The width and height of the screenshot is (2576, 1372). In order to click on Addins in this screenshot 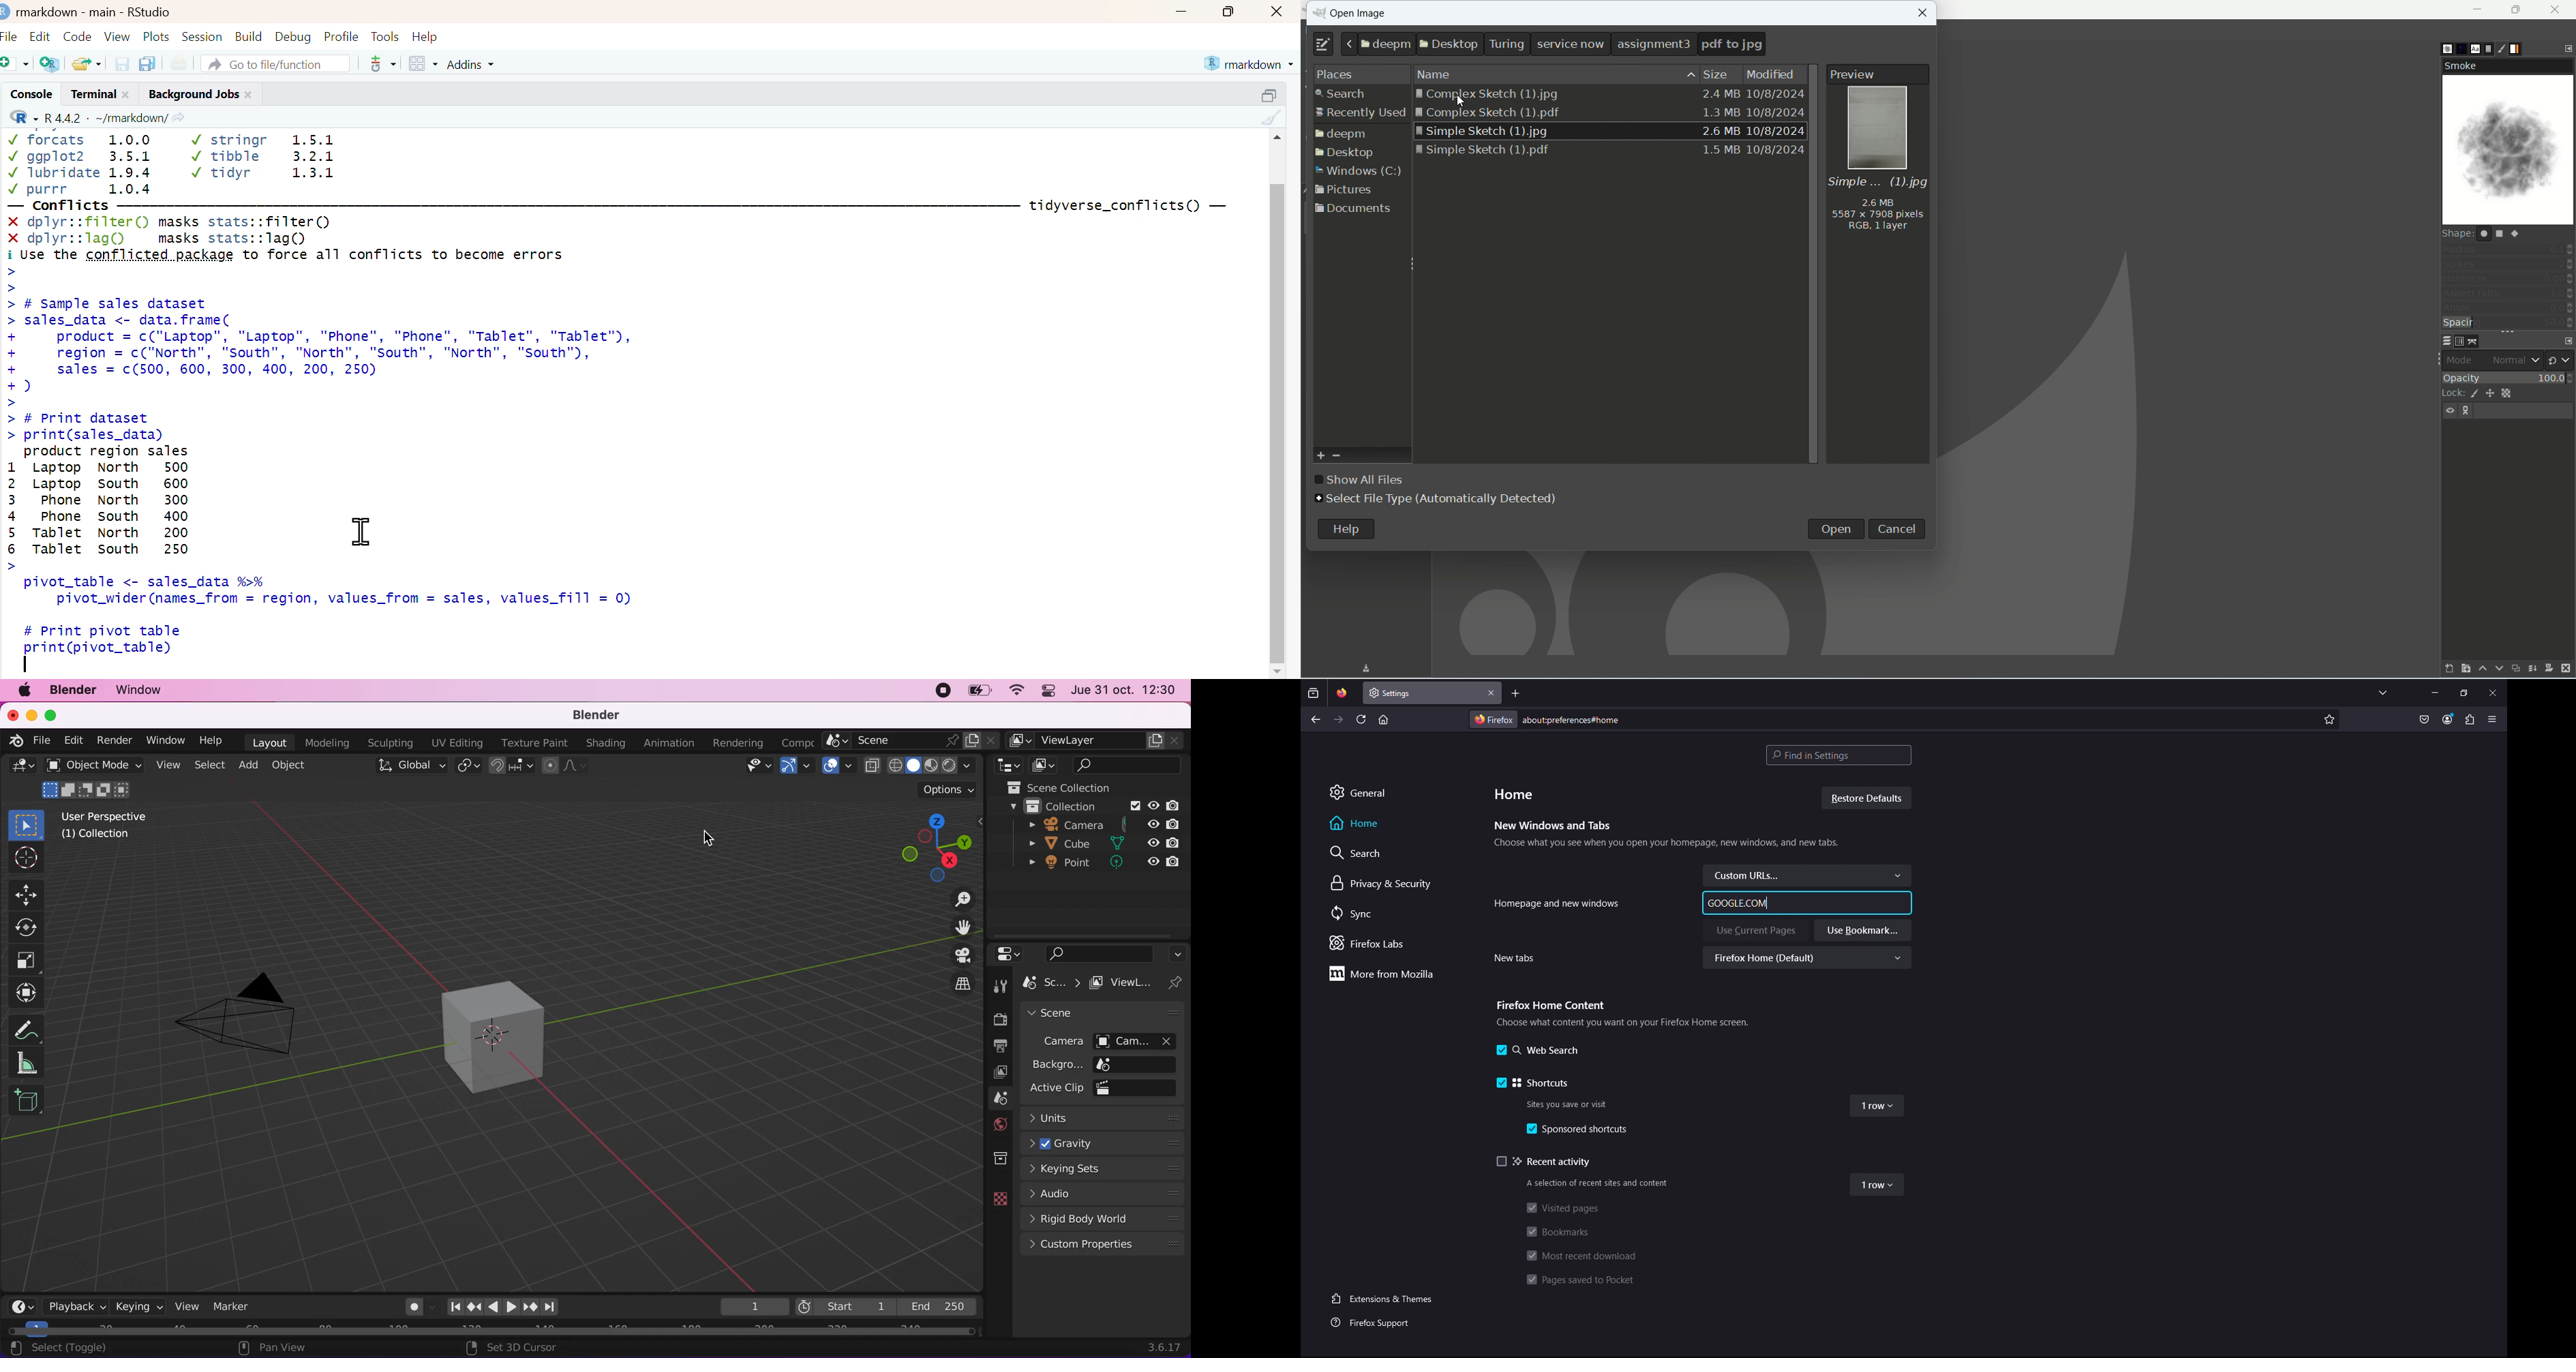, I will do `click(473, 64)`.